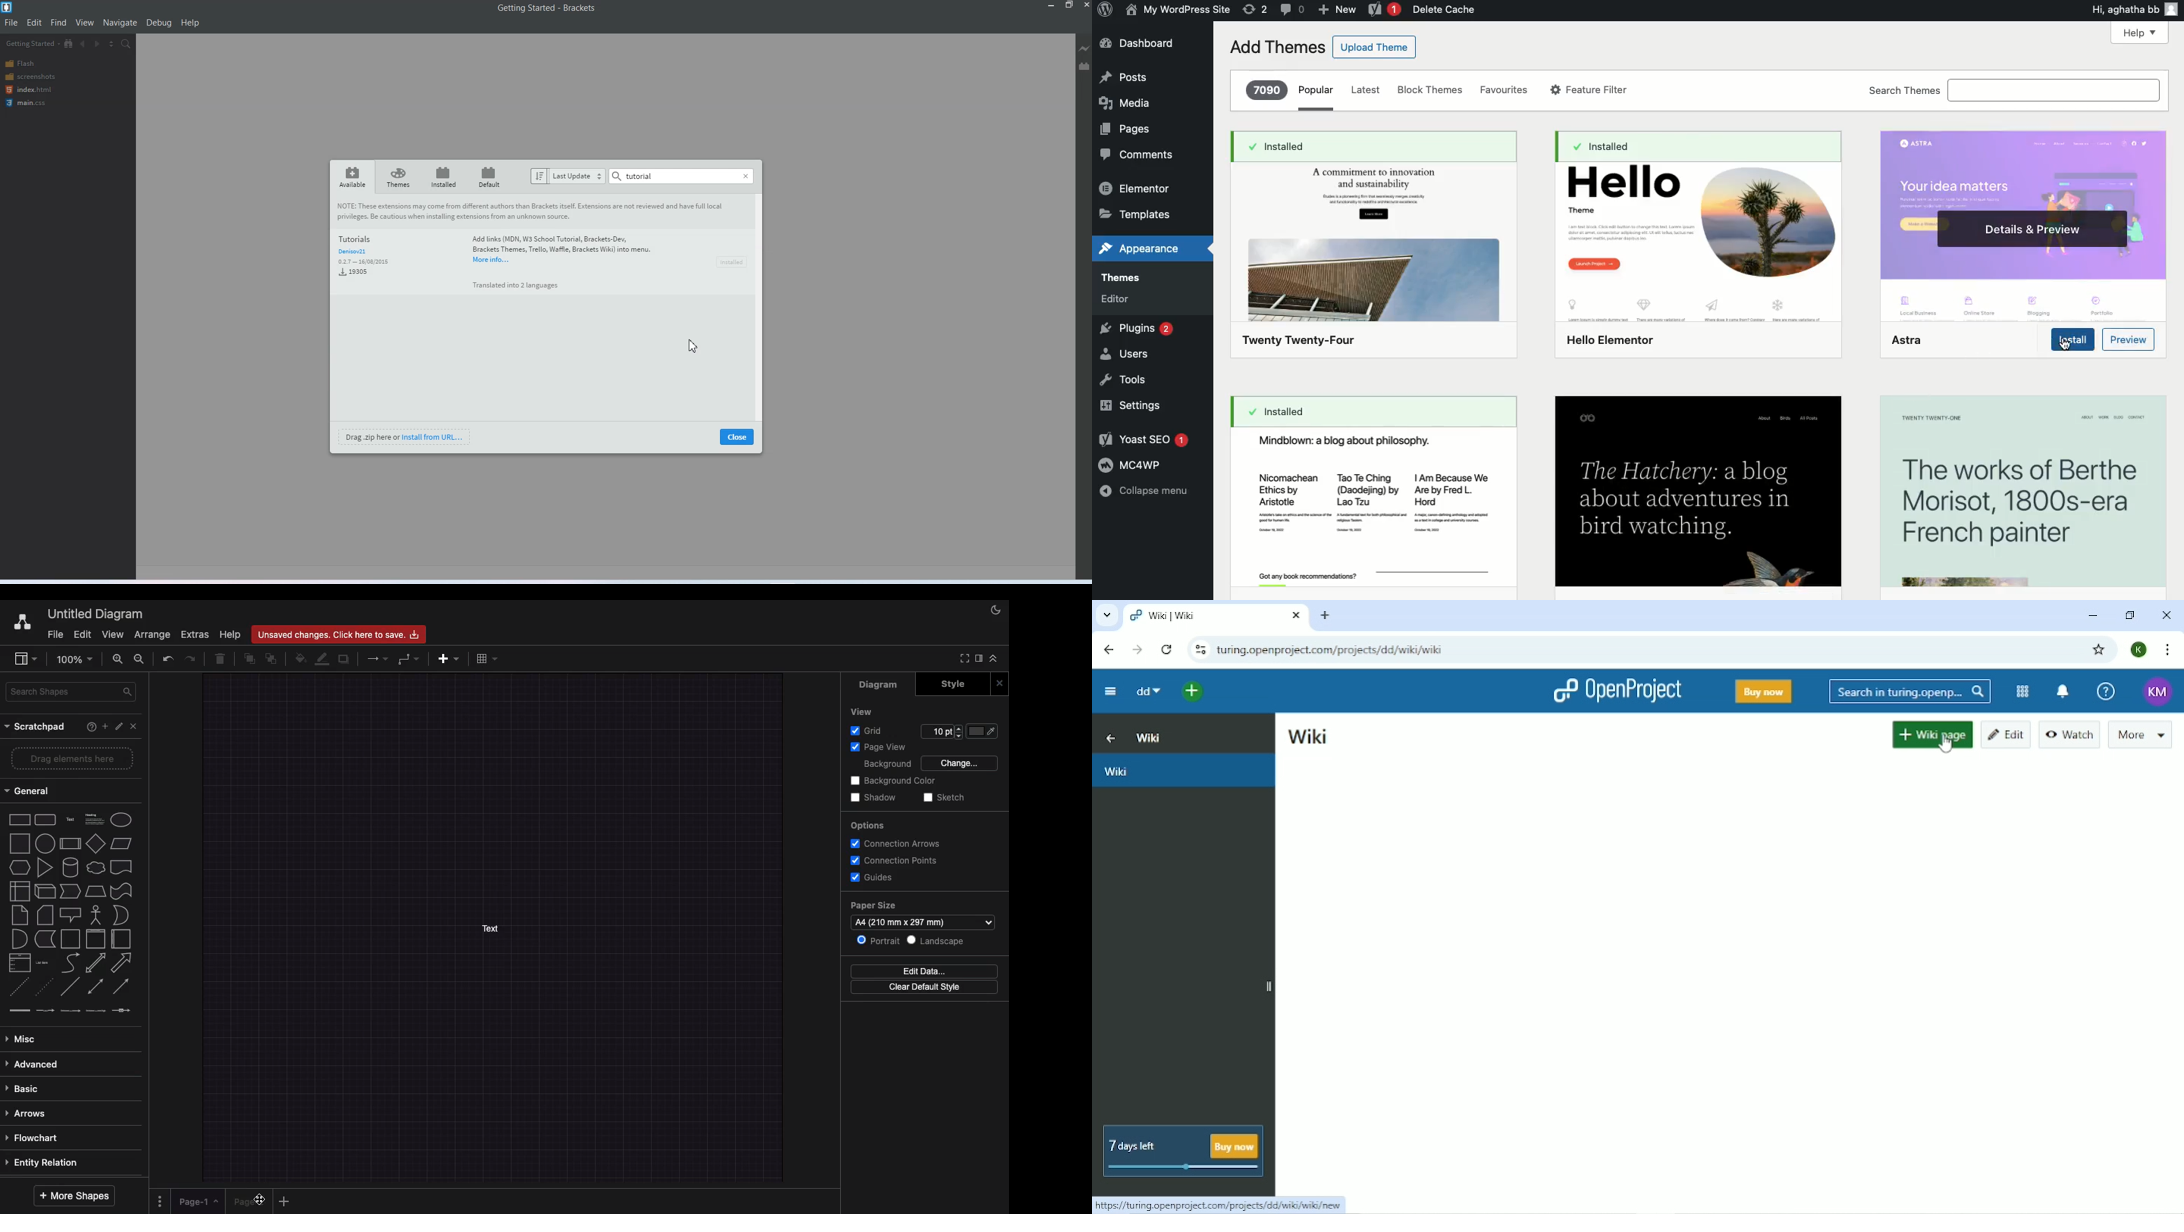 The width and height of the screenshot is (2184, 1232). What do you see at coordinates (737, 437) in the screenshot?
I see `Close` at bounding box center [737, 437].